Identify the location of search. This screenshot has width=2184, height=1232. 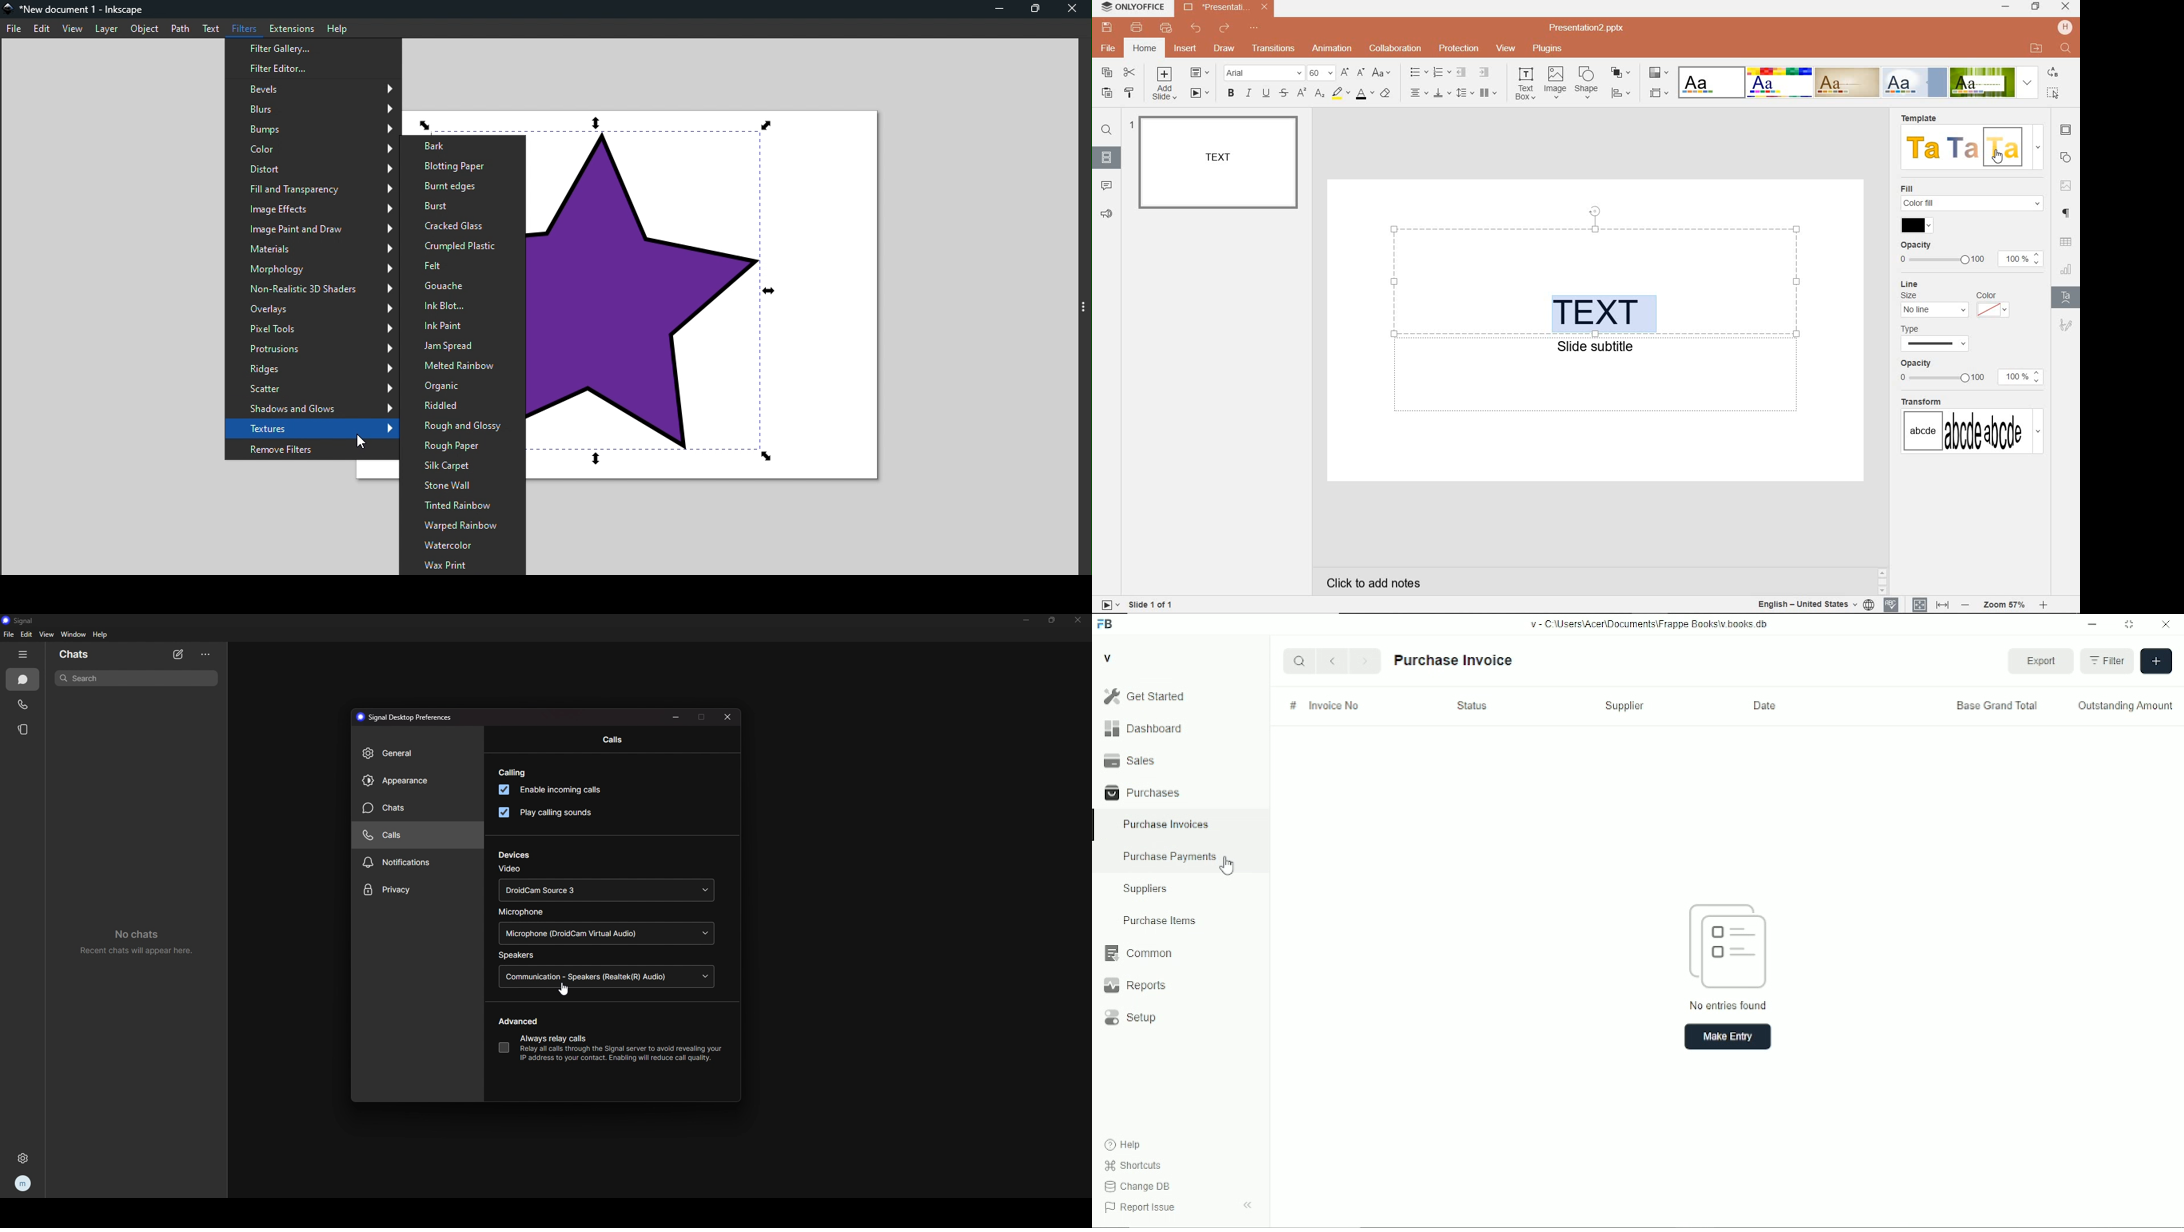
(137, 678).